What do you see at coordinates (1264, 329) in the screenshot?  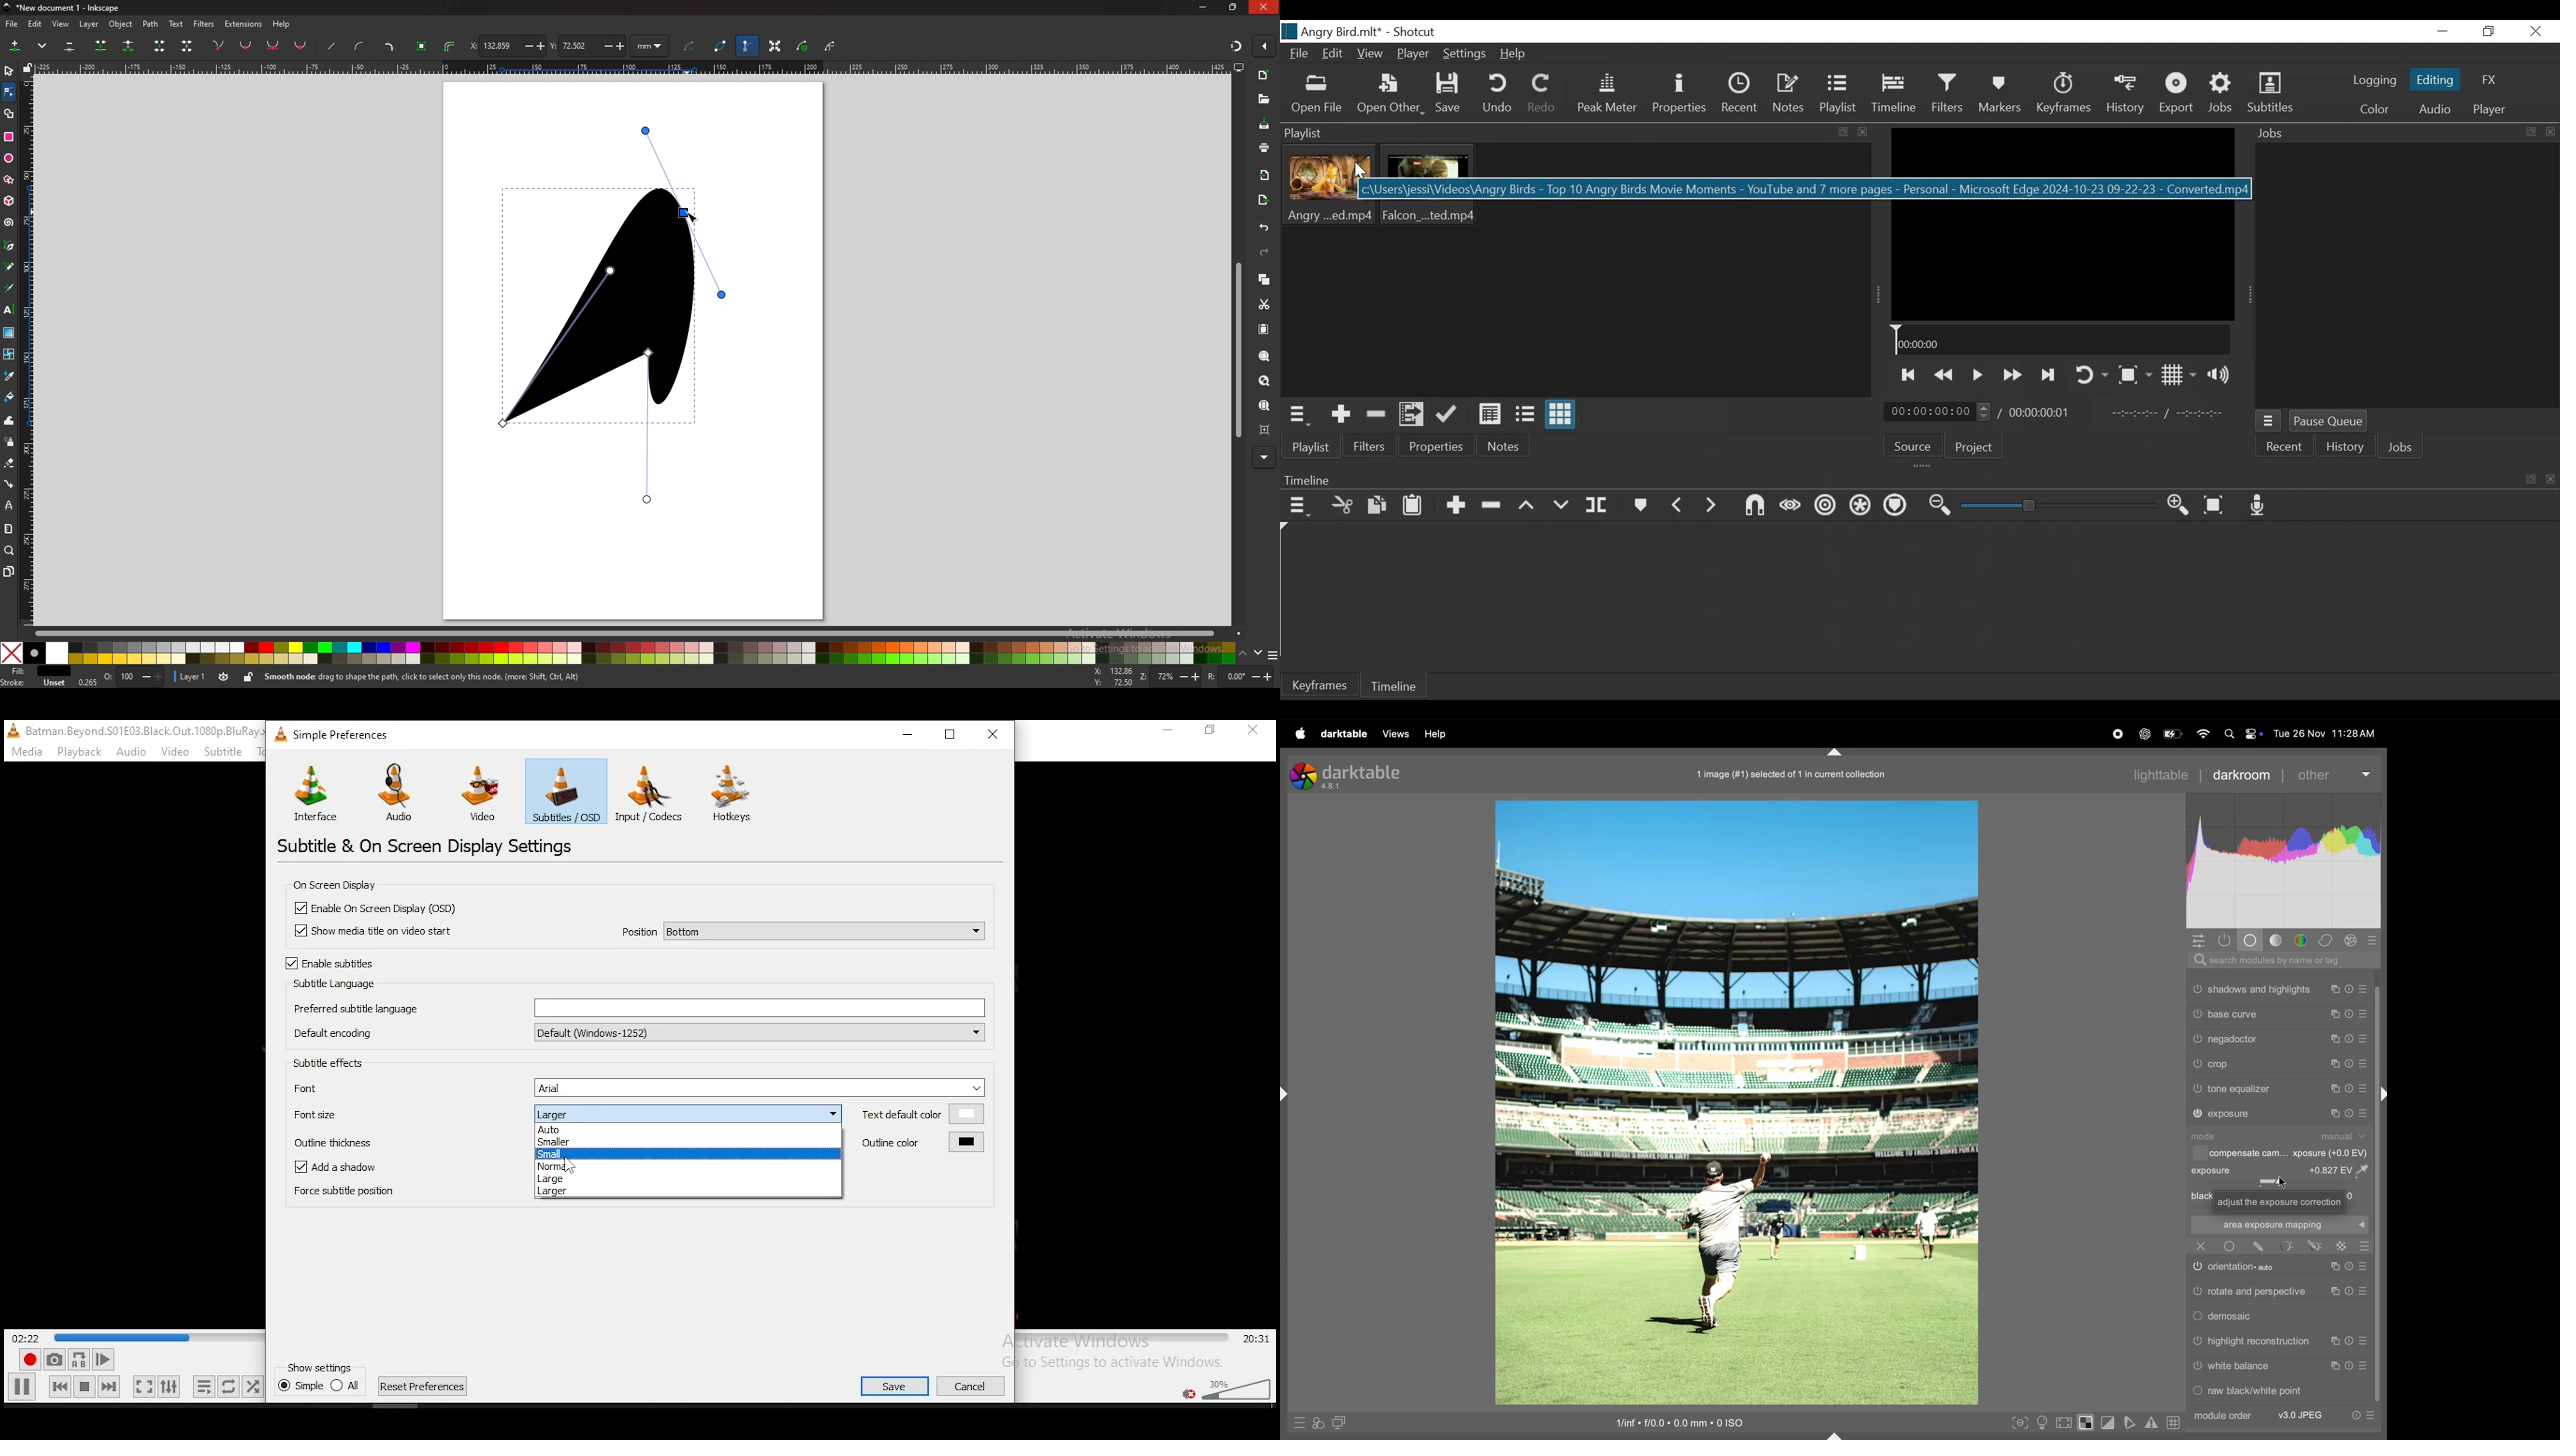 I see `paste` at bounding box center [1264, 329].